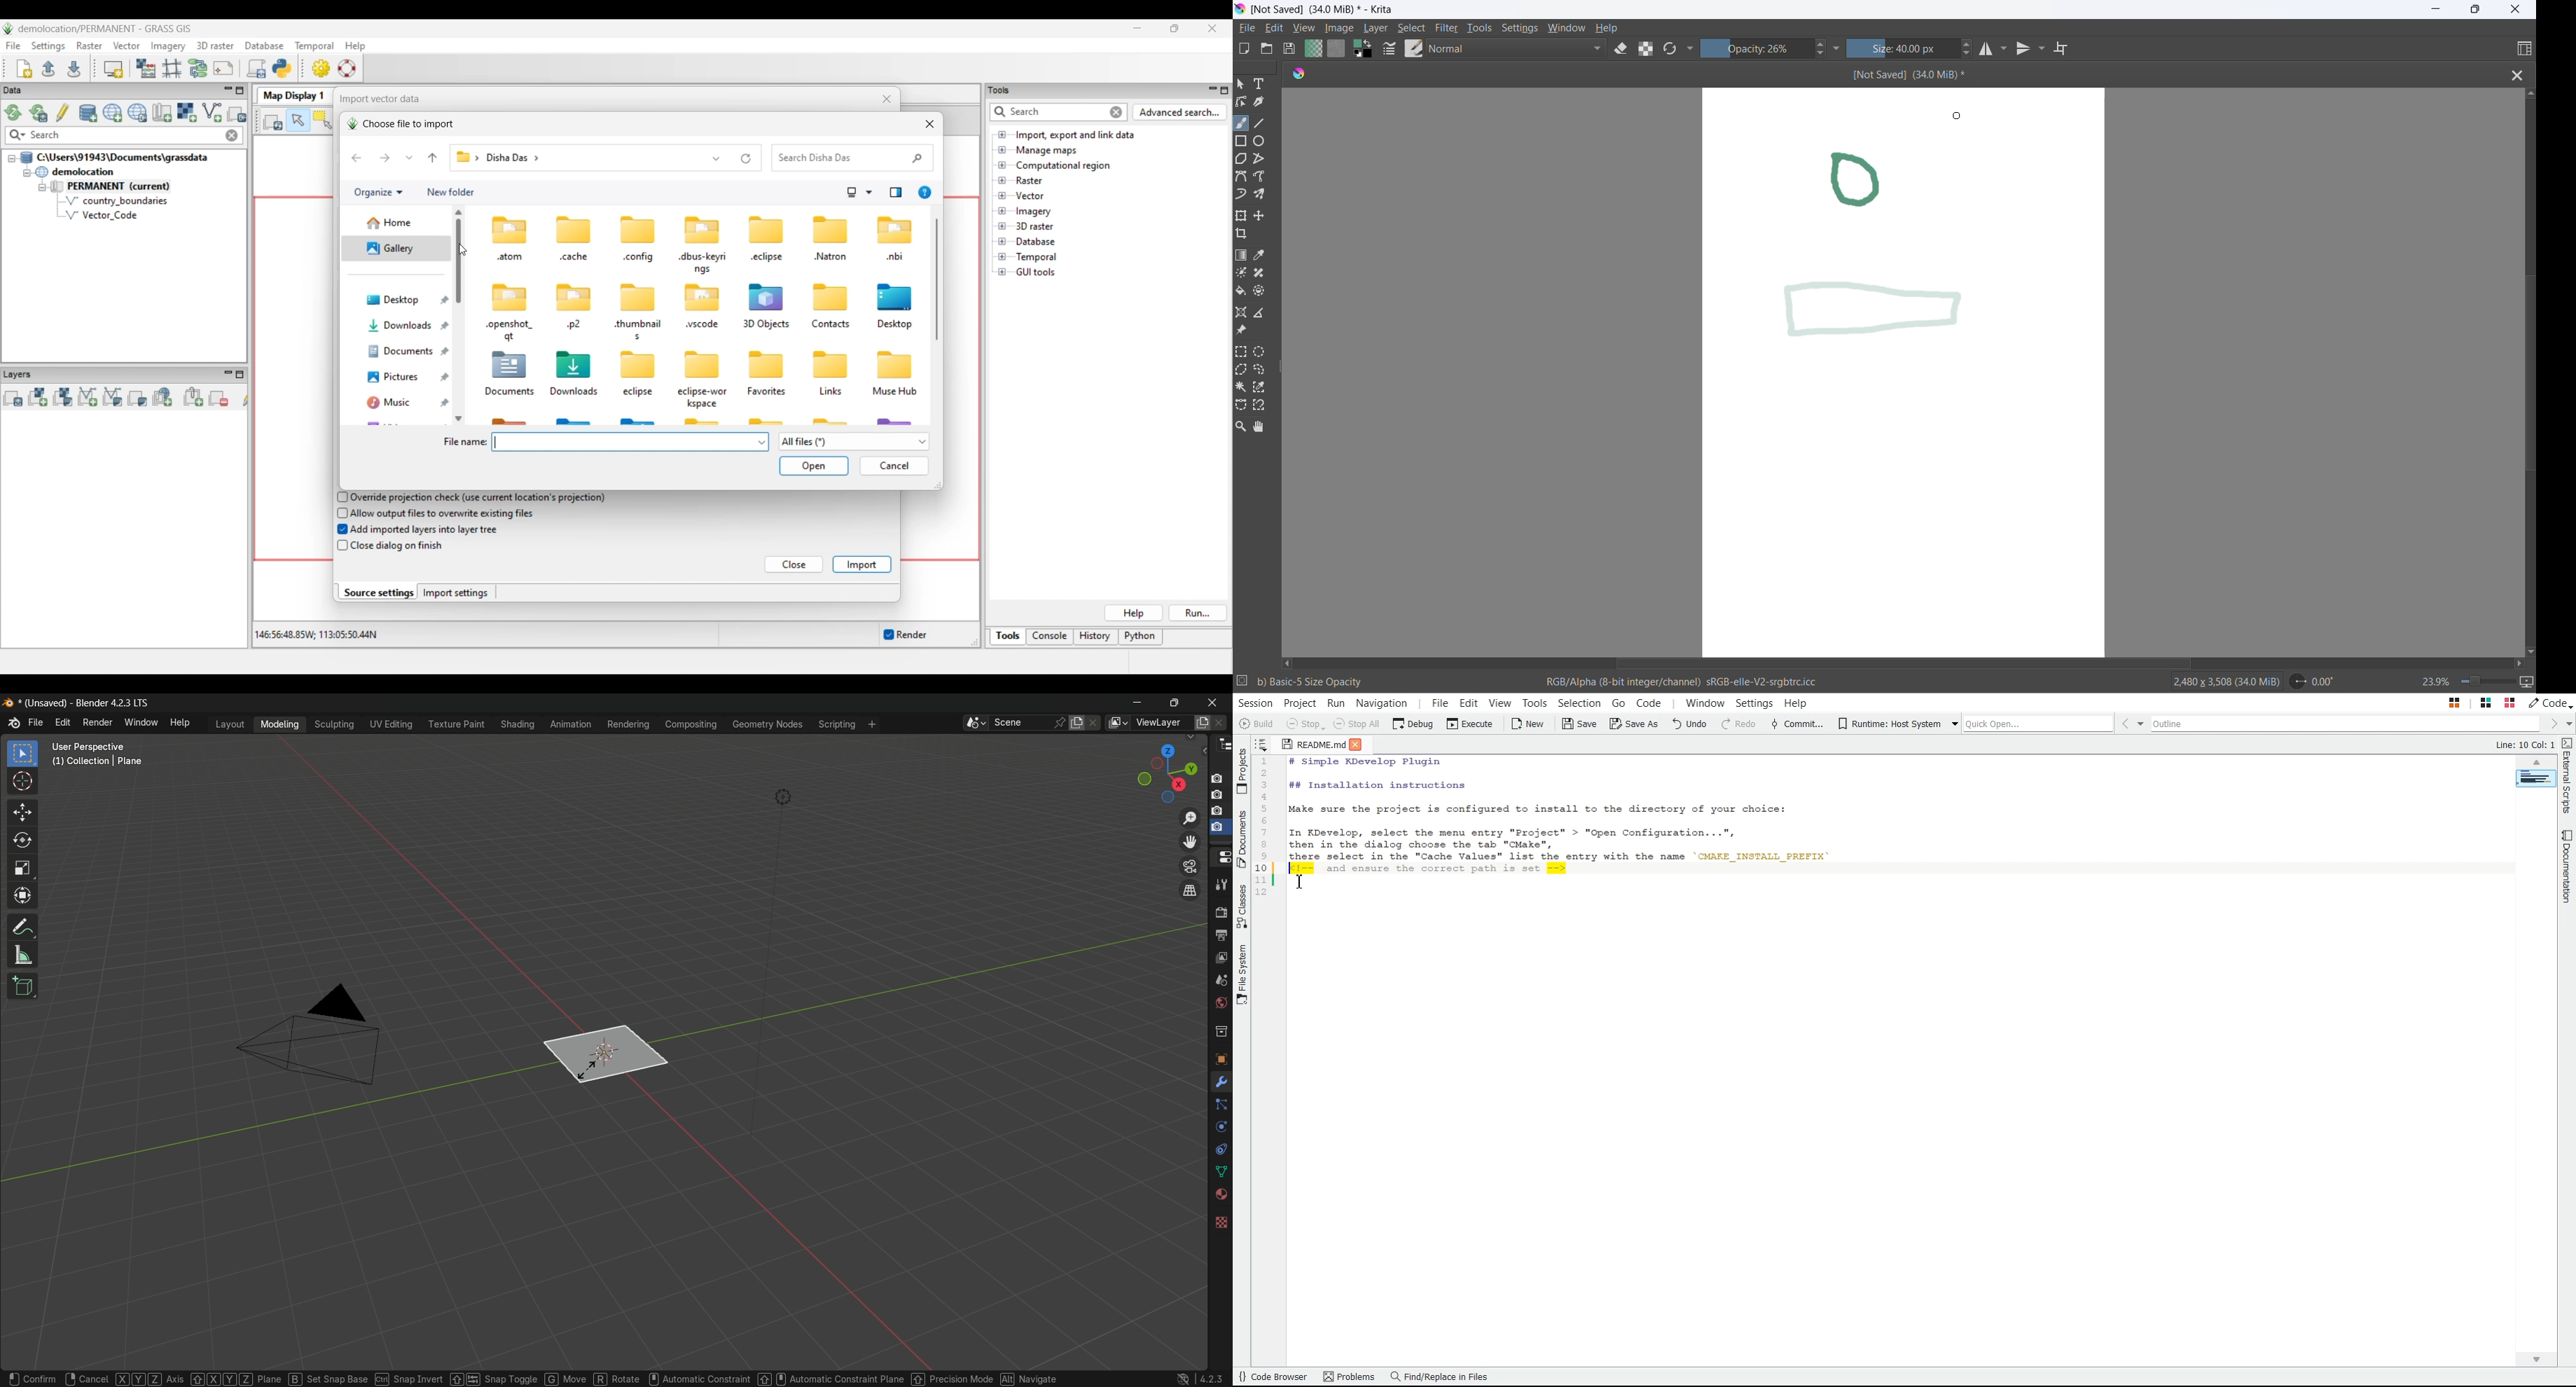 The image size is (2576, 1400). What do you see at coordinates (1220, 1002) in the screenshot?
I see `` at bounding box center [1220, 1002].